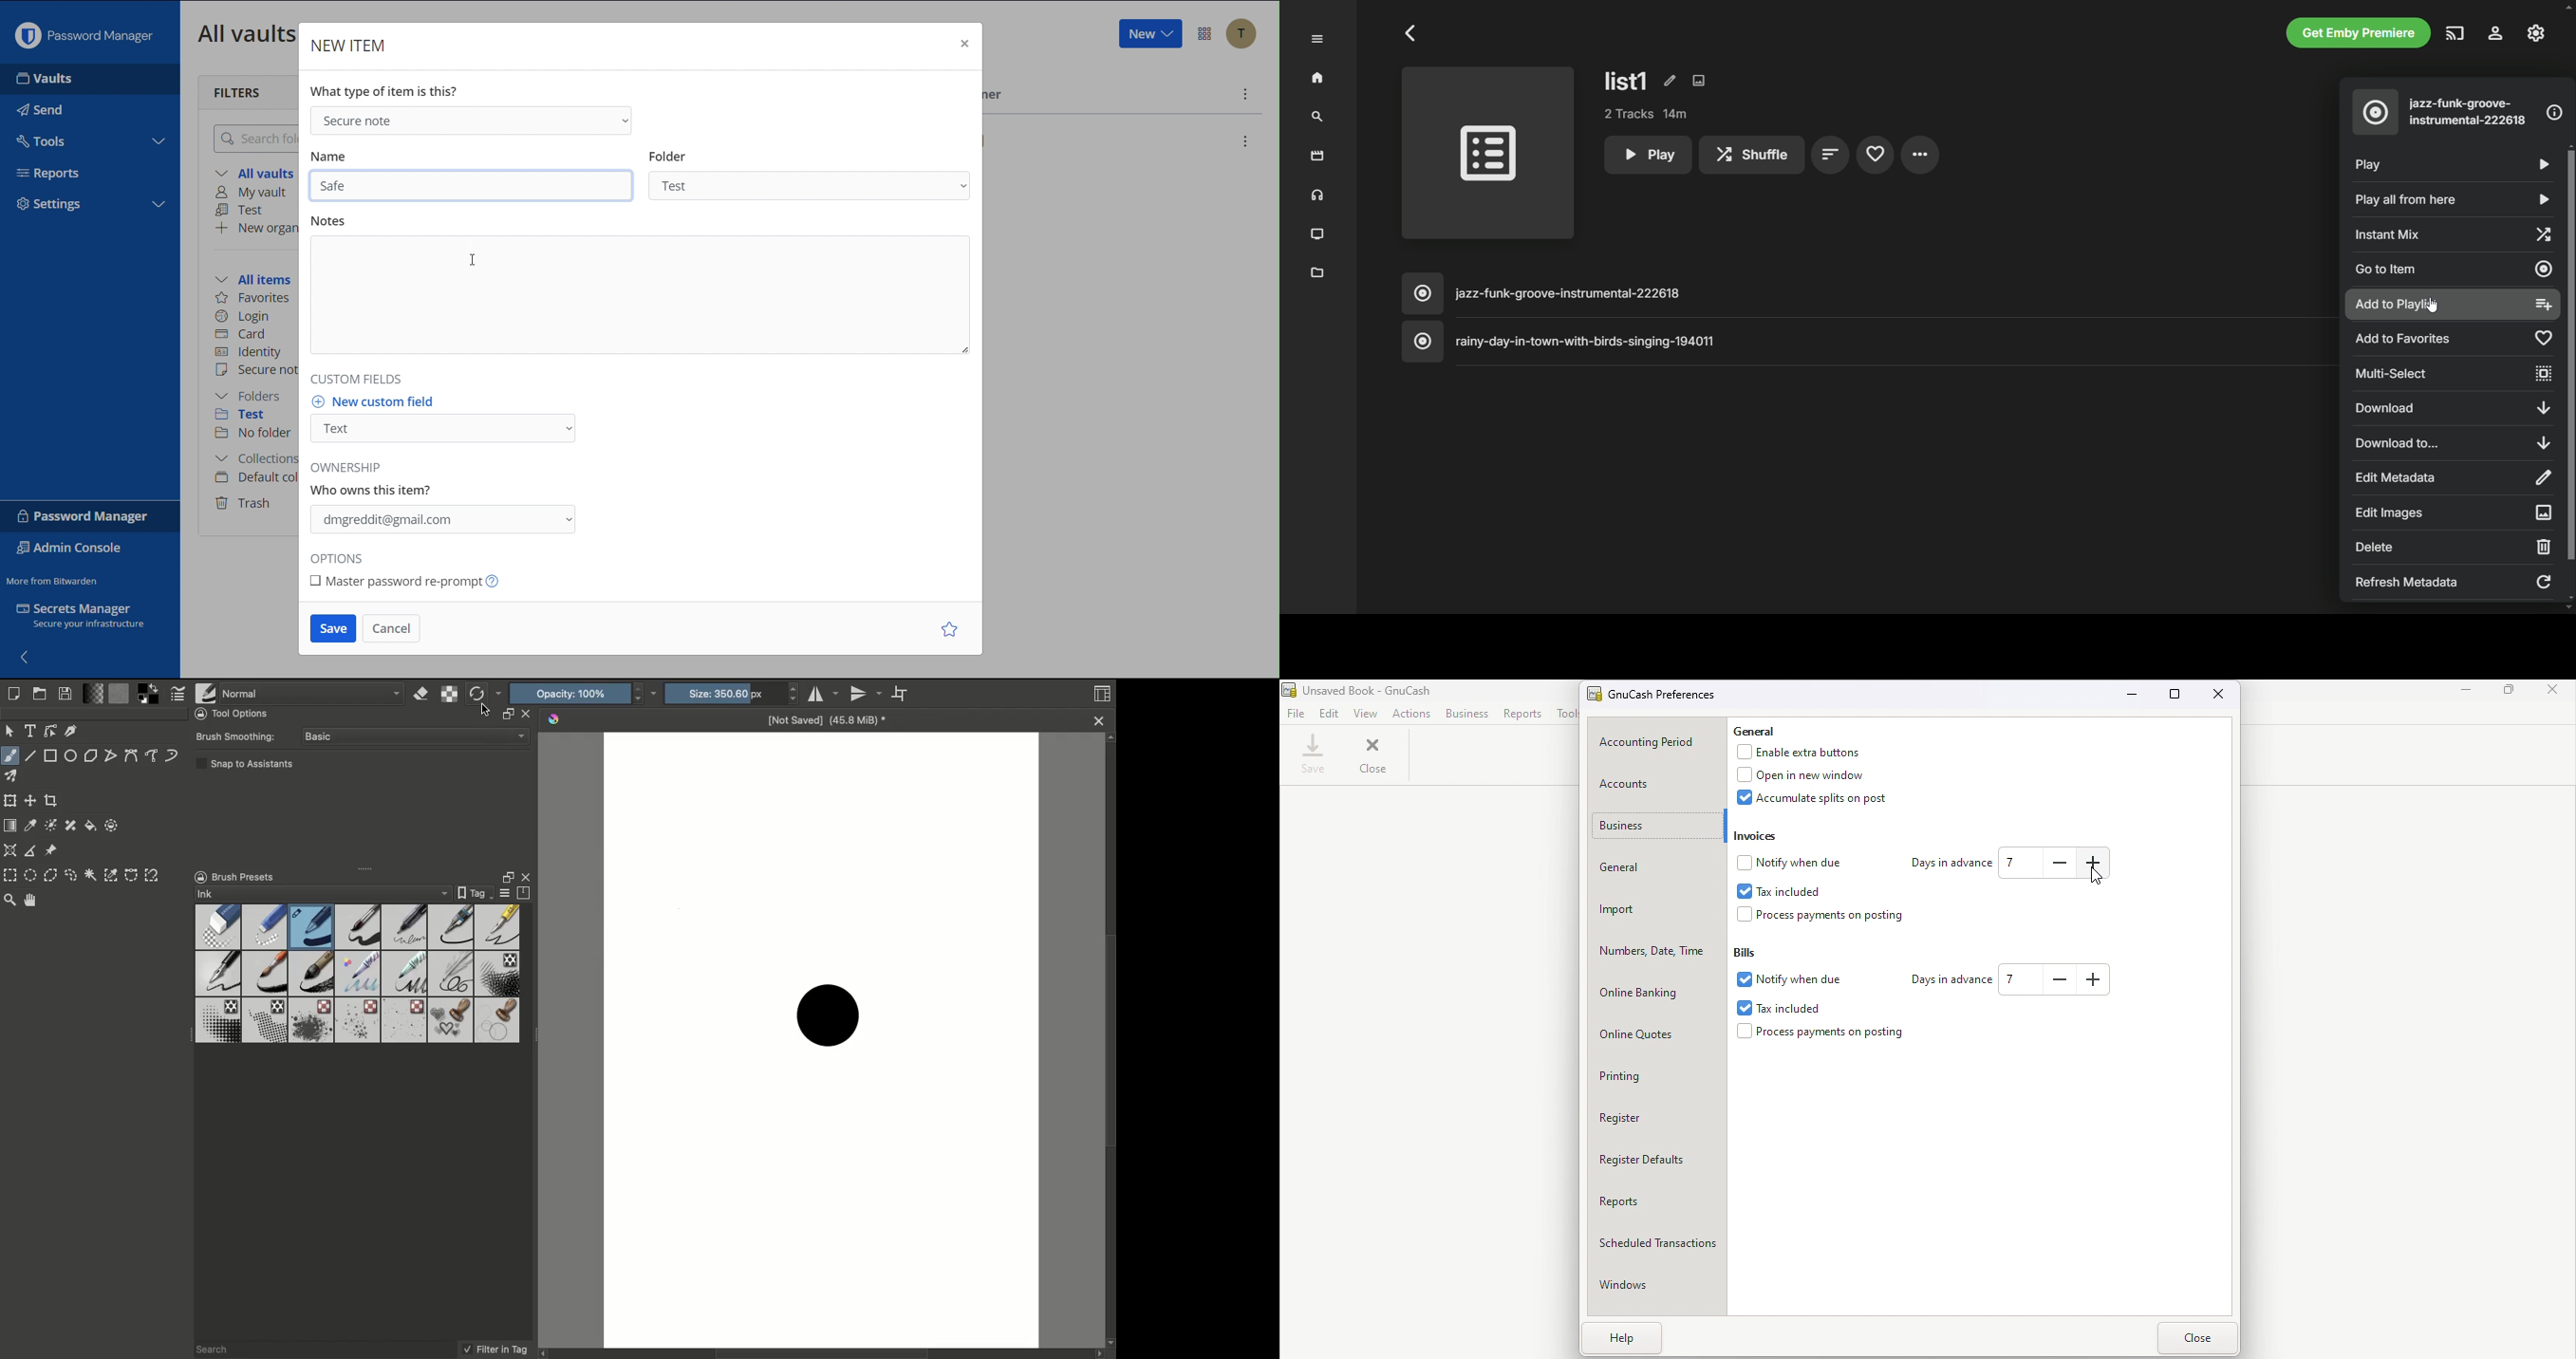 The image size is (2576, 1372). Describe the element at coordinates (1333, 714) in the screenshot. I see `Edit` at that location.